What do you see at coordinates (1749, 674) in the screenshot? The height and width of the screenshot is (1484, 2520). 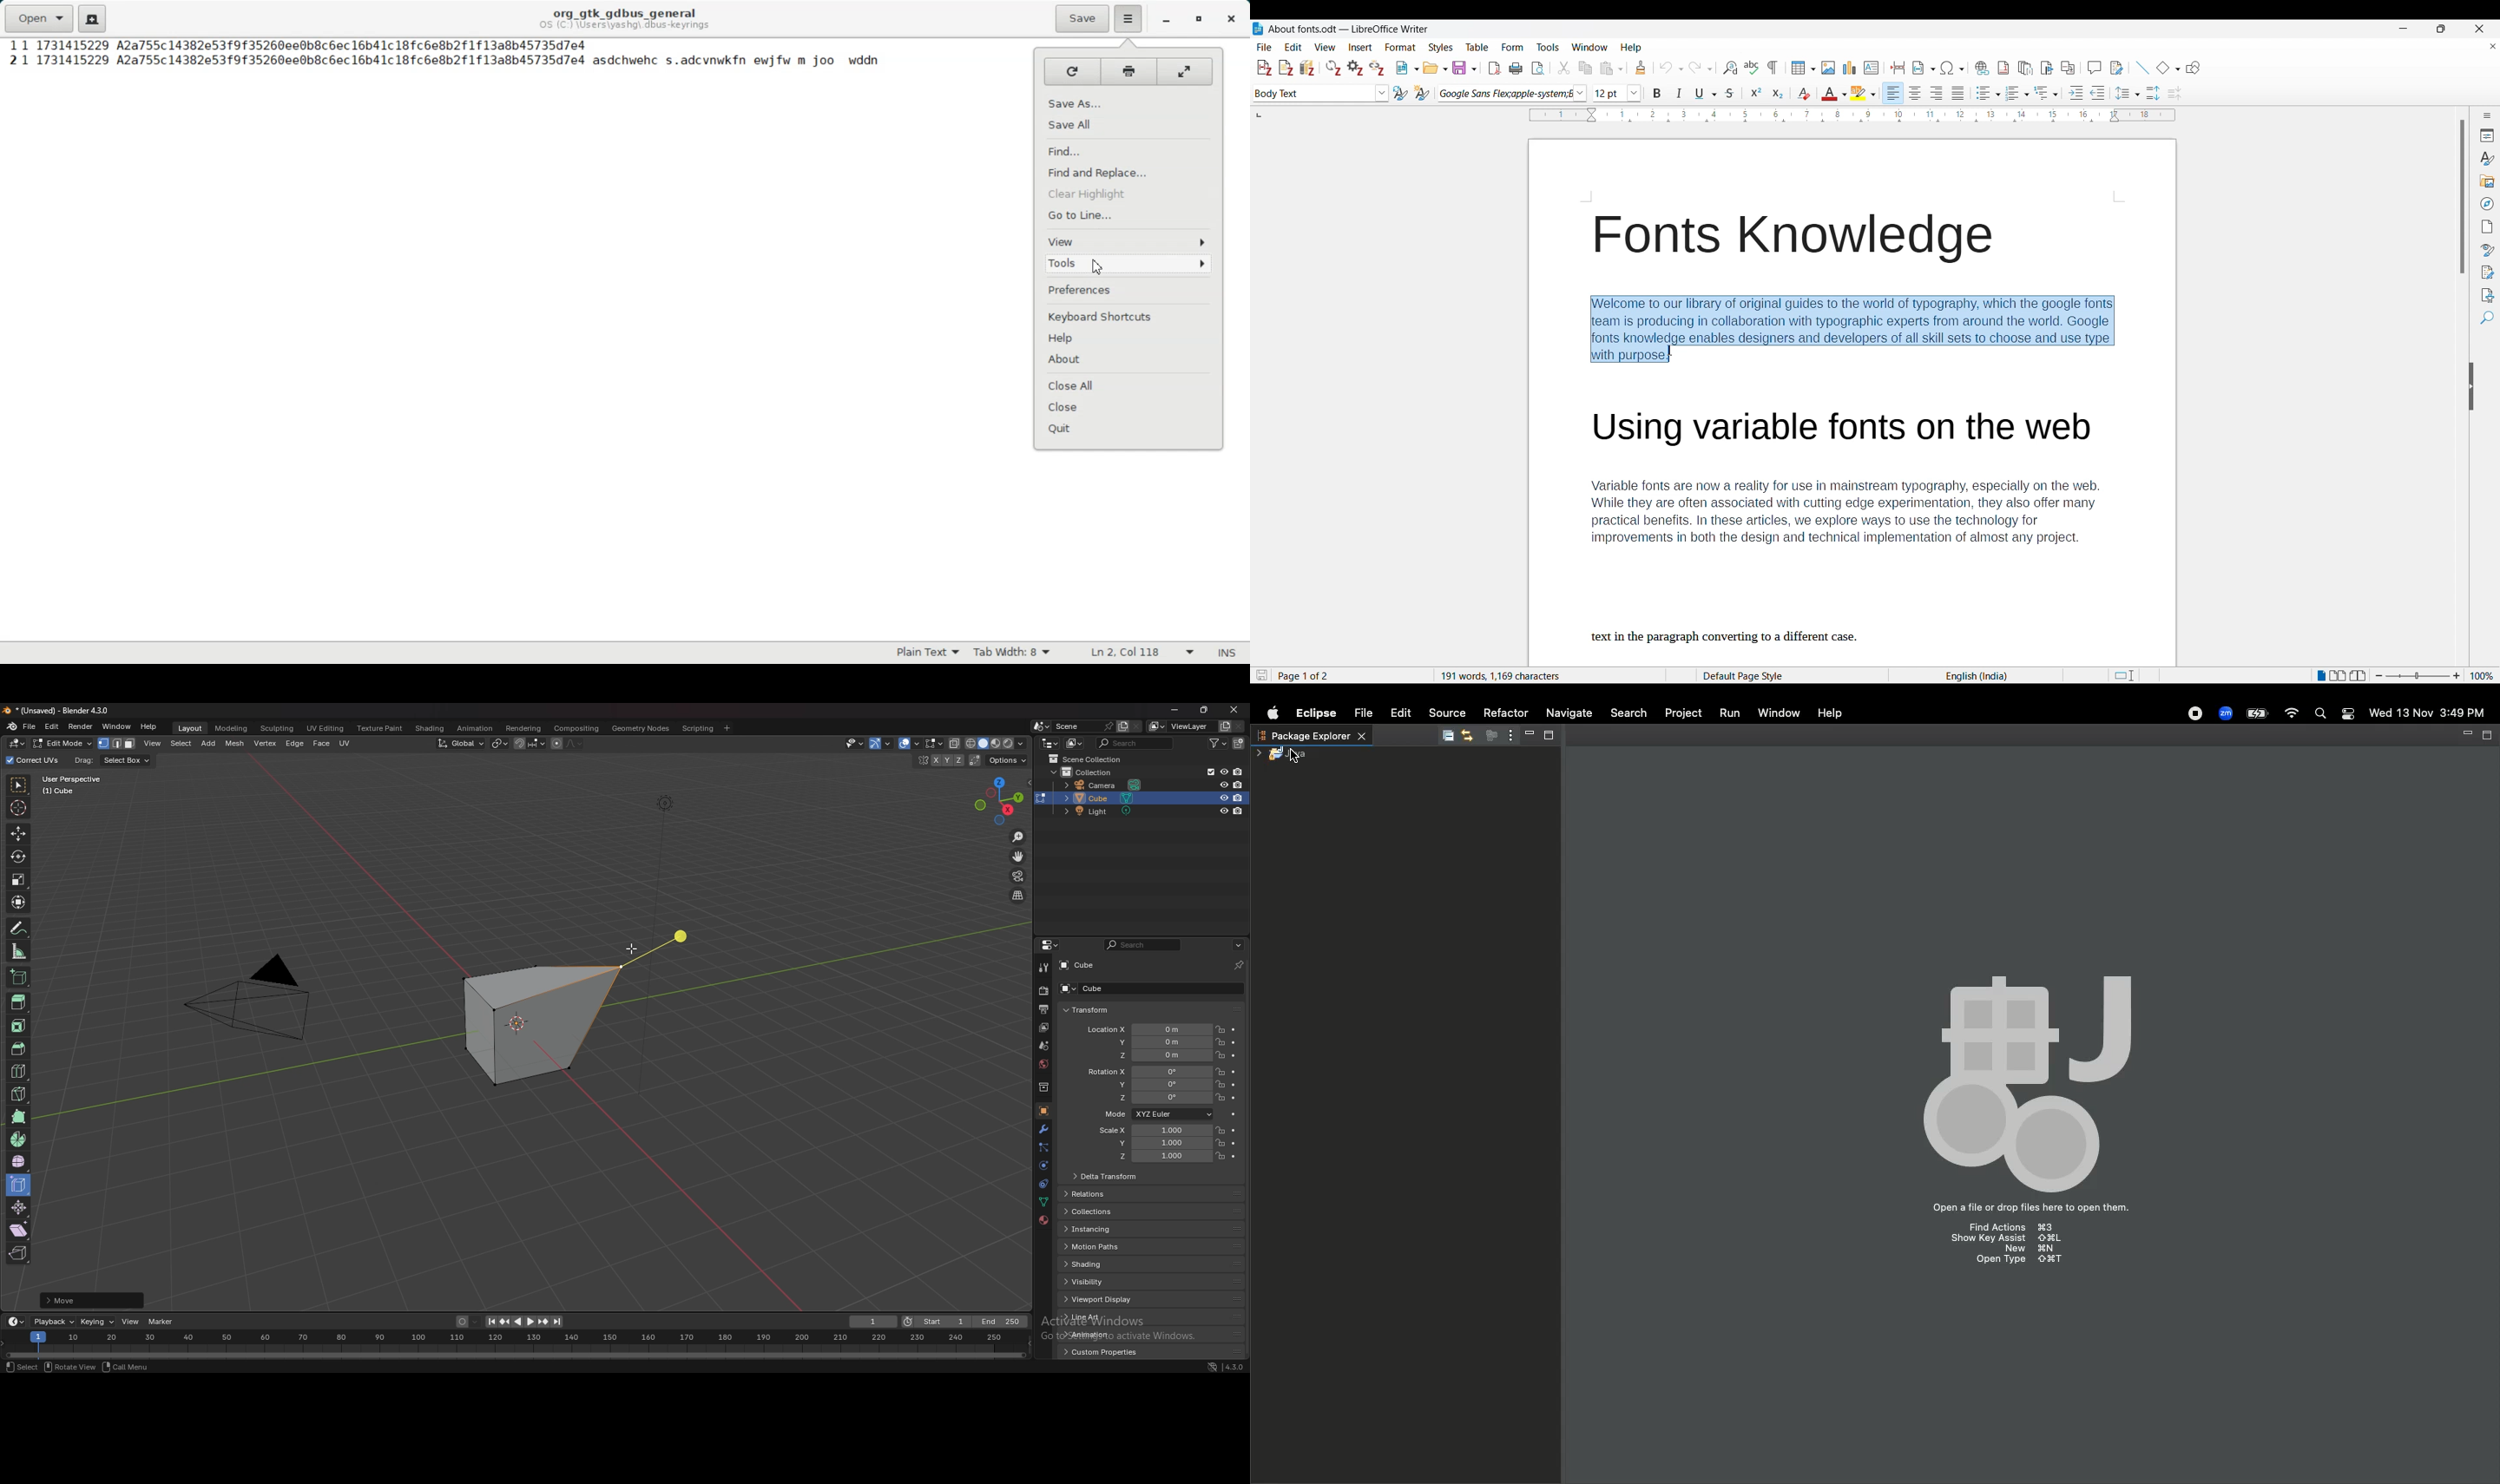 I see `Default Page Style` at bounding box center [1749, 674].